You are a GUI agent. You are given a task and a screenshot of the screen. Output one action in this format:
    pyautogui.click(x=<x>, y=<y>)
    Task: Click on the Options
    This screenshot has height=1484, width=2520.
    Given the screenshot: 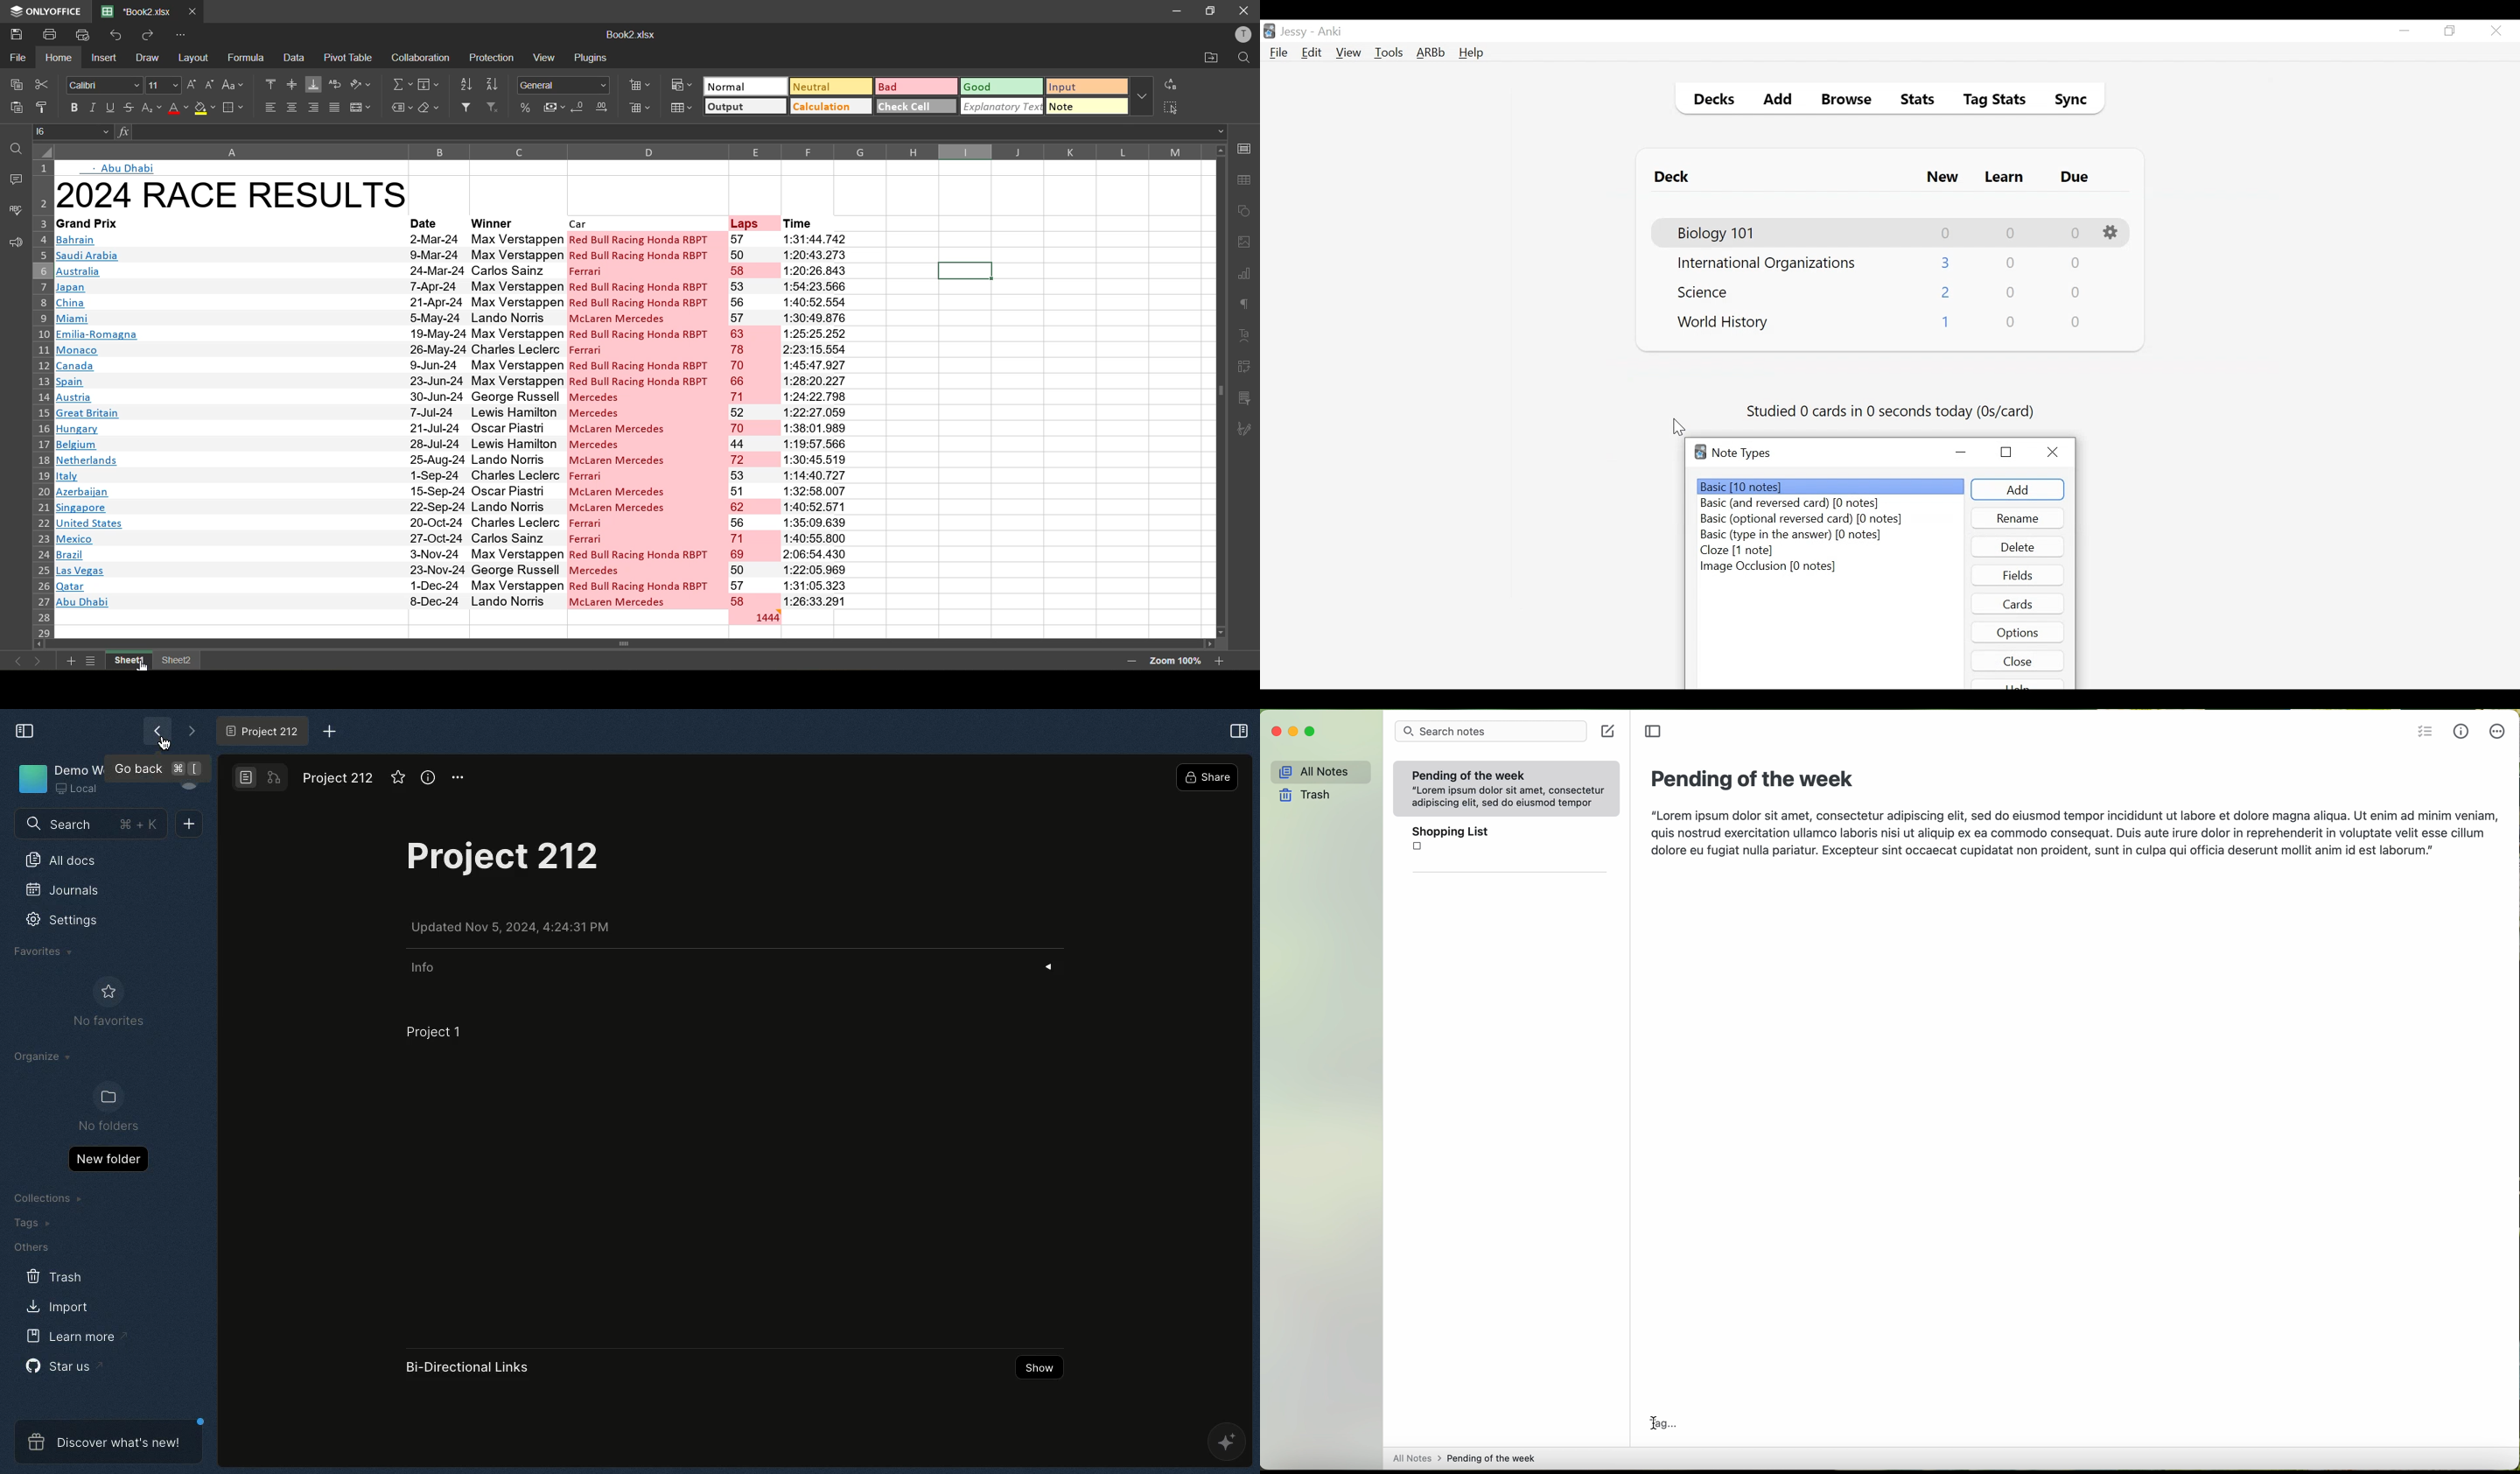 What is the action you would take?
    pyautogui.click(x=459, y=776)
    